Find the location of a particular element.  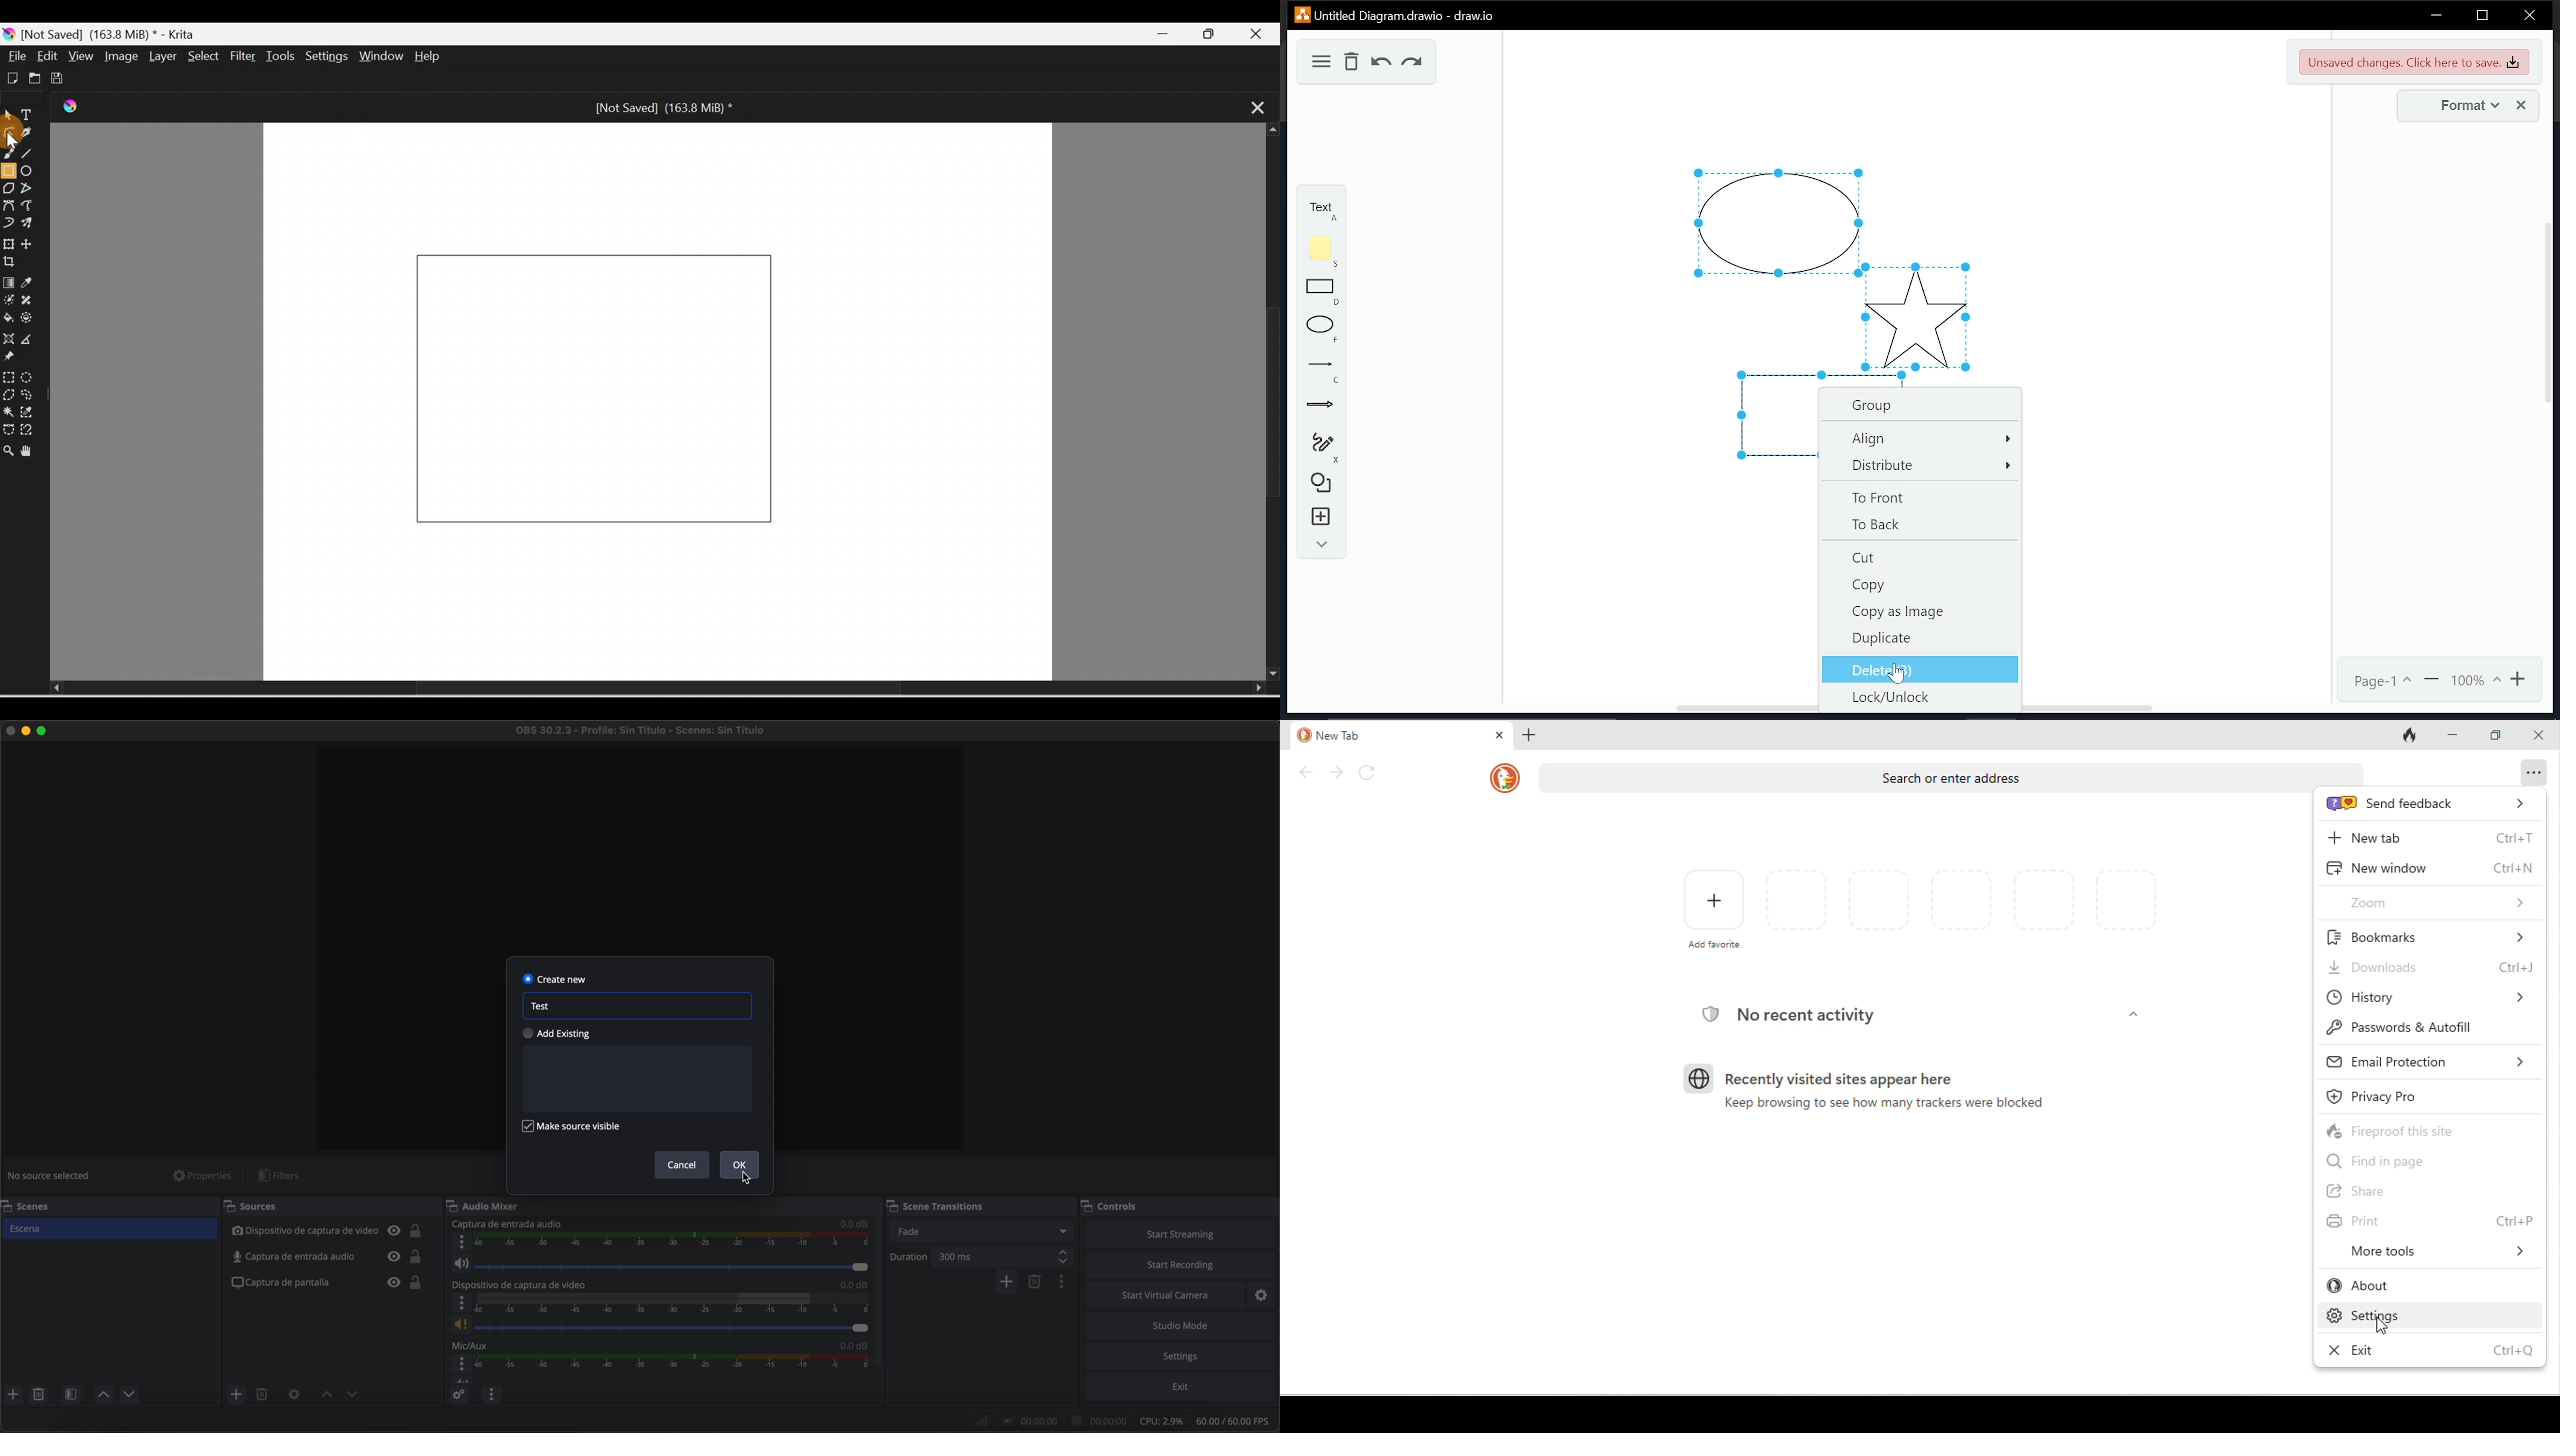

more options is located at coordinates (462, 1364).